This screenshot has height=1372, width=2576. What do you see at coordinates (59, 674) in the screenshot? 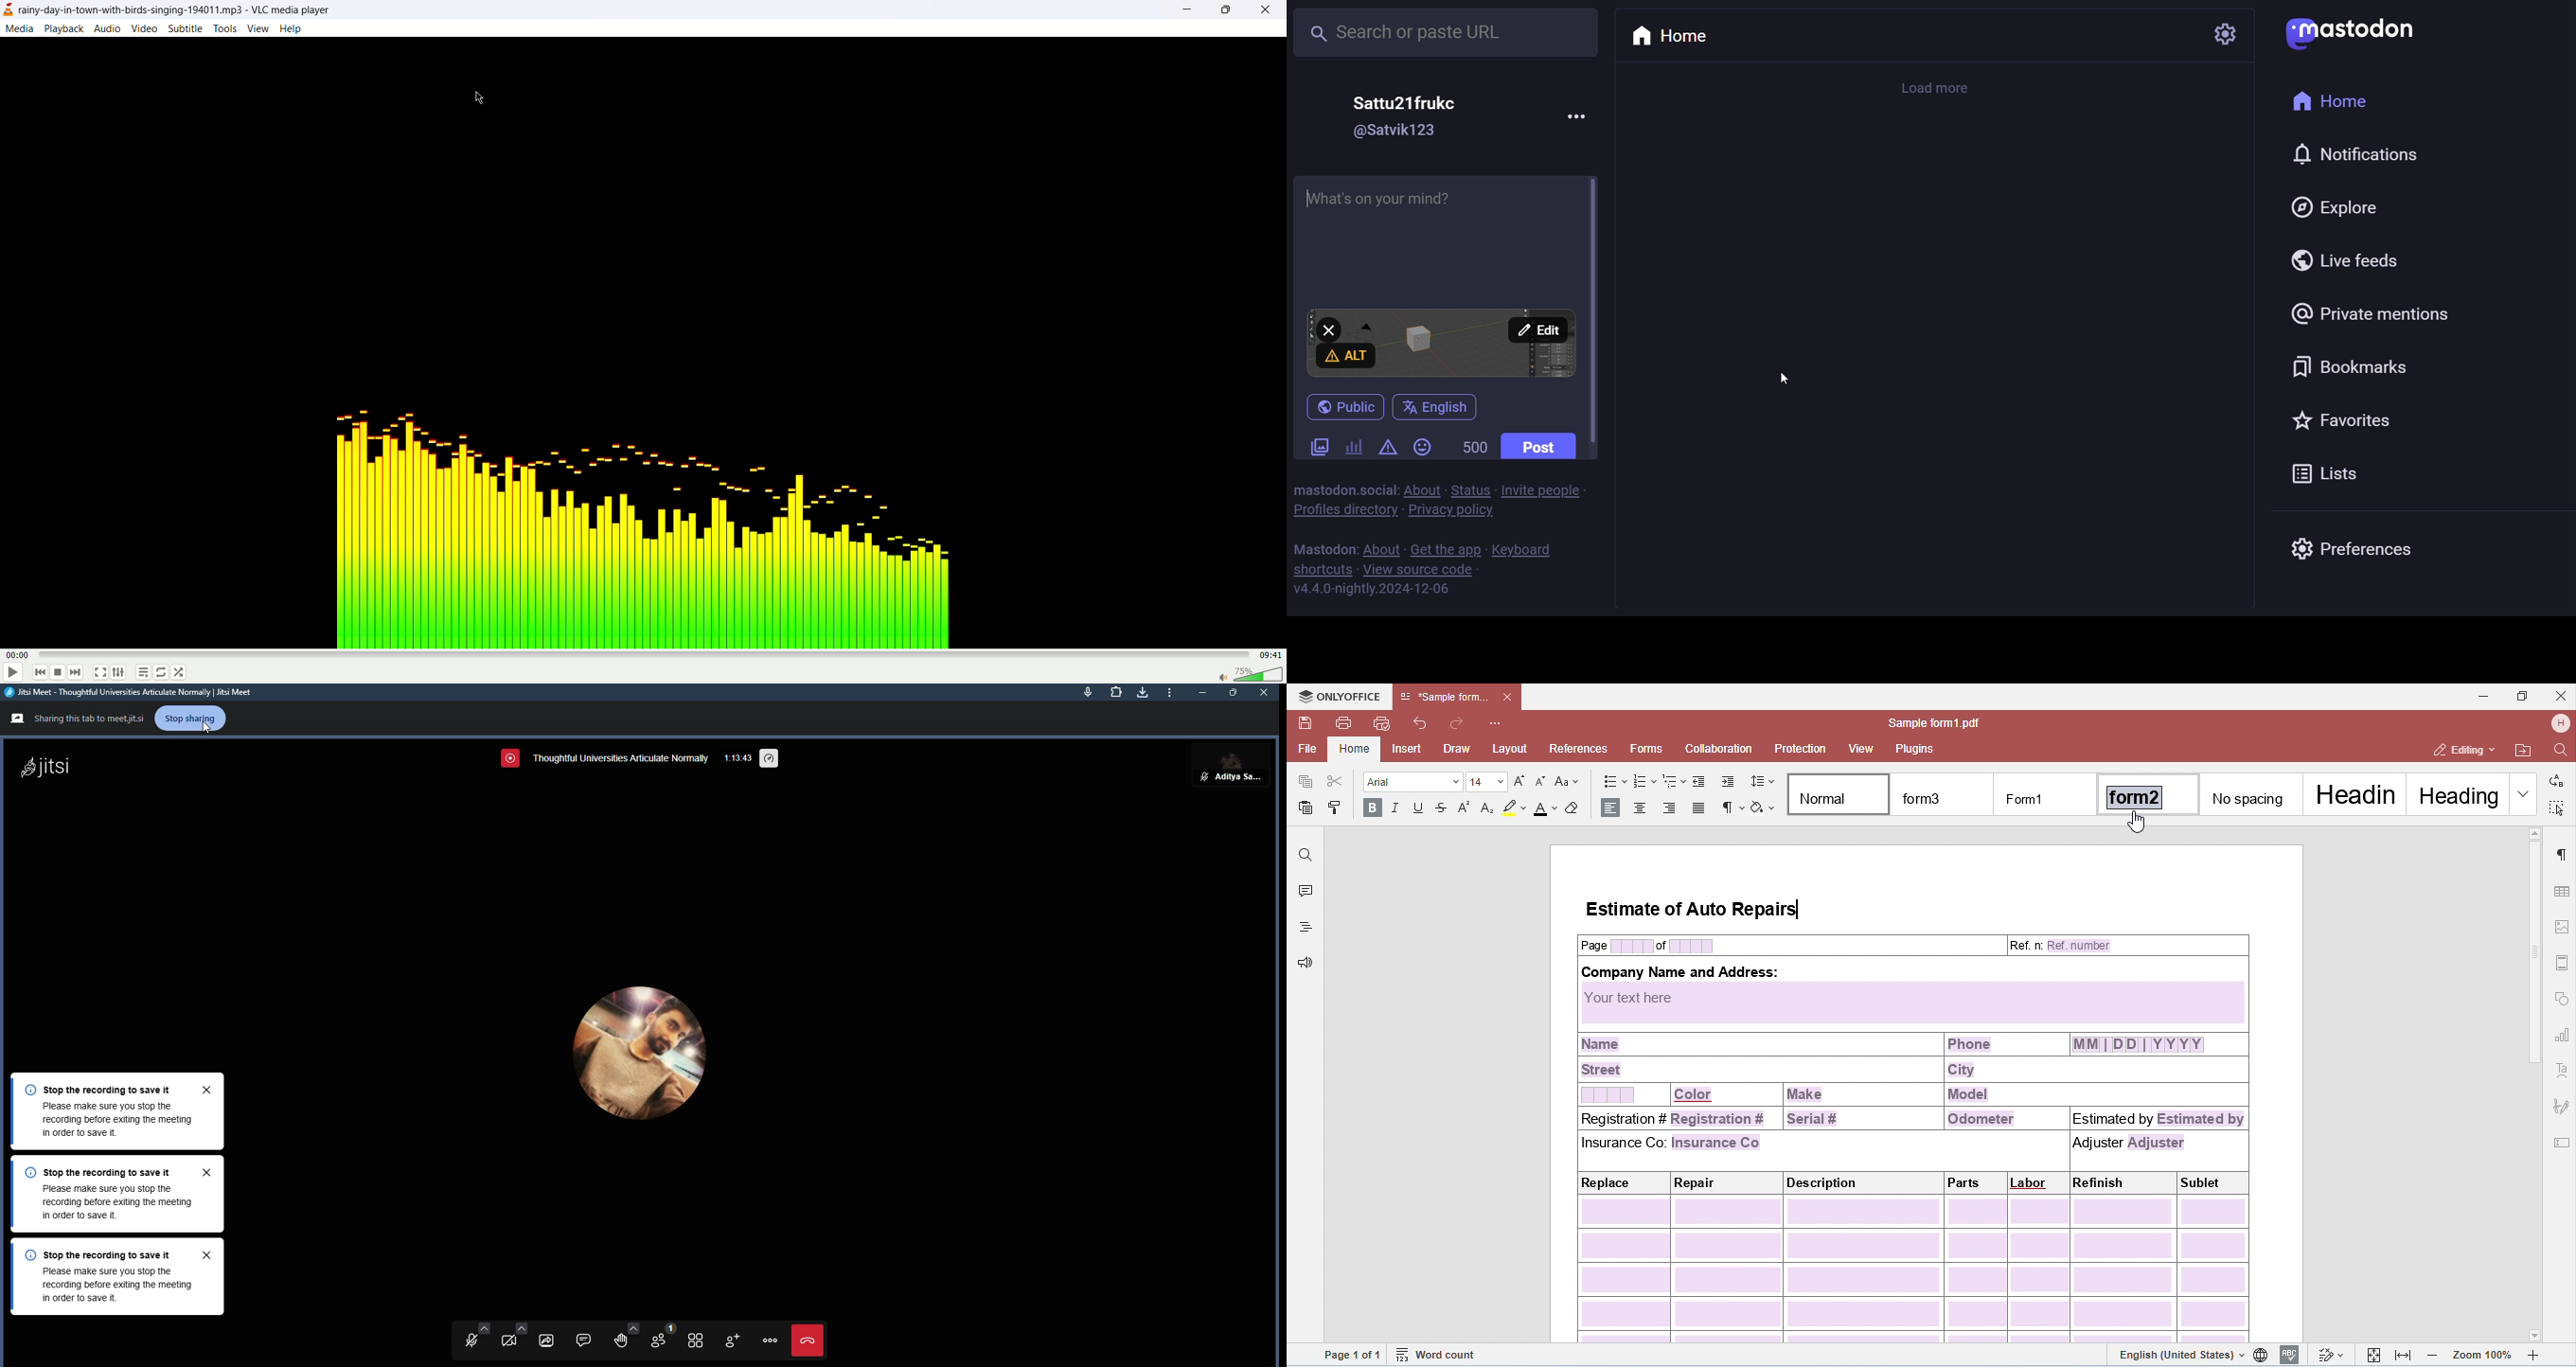
I see `stop` at bounding box center [59, 674].